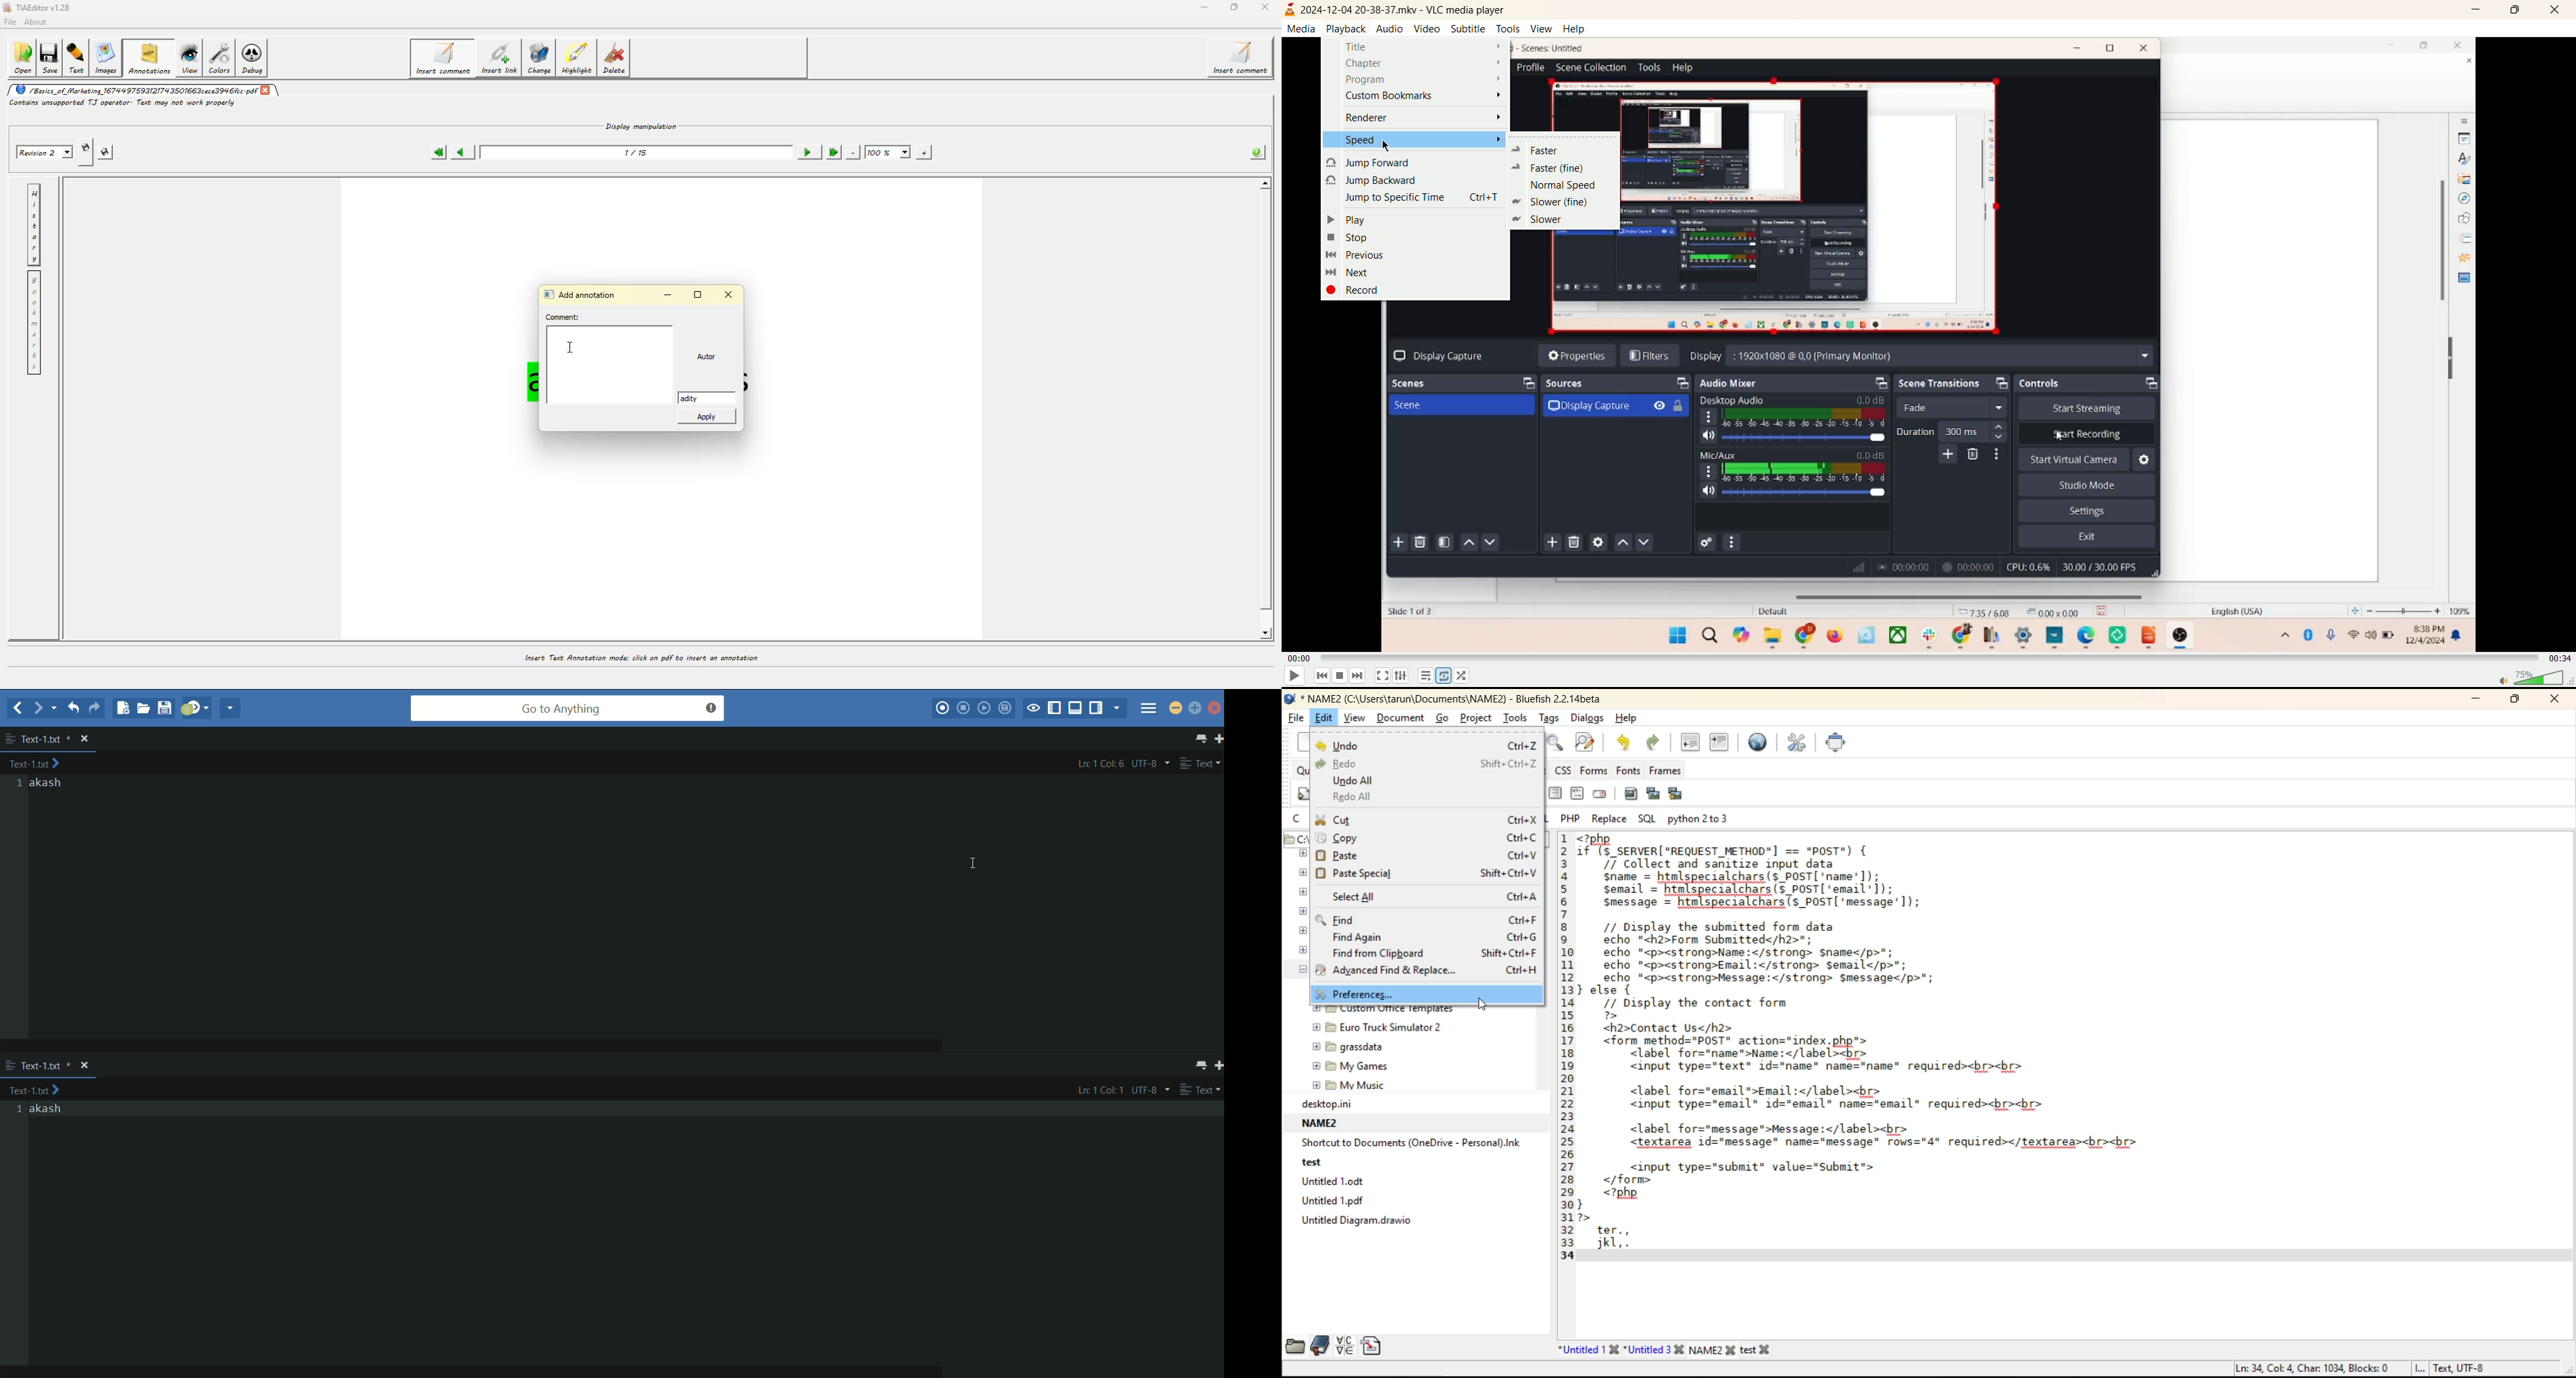  I want to click on css, so click(1561, 769).